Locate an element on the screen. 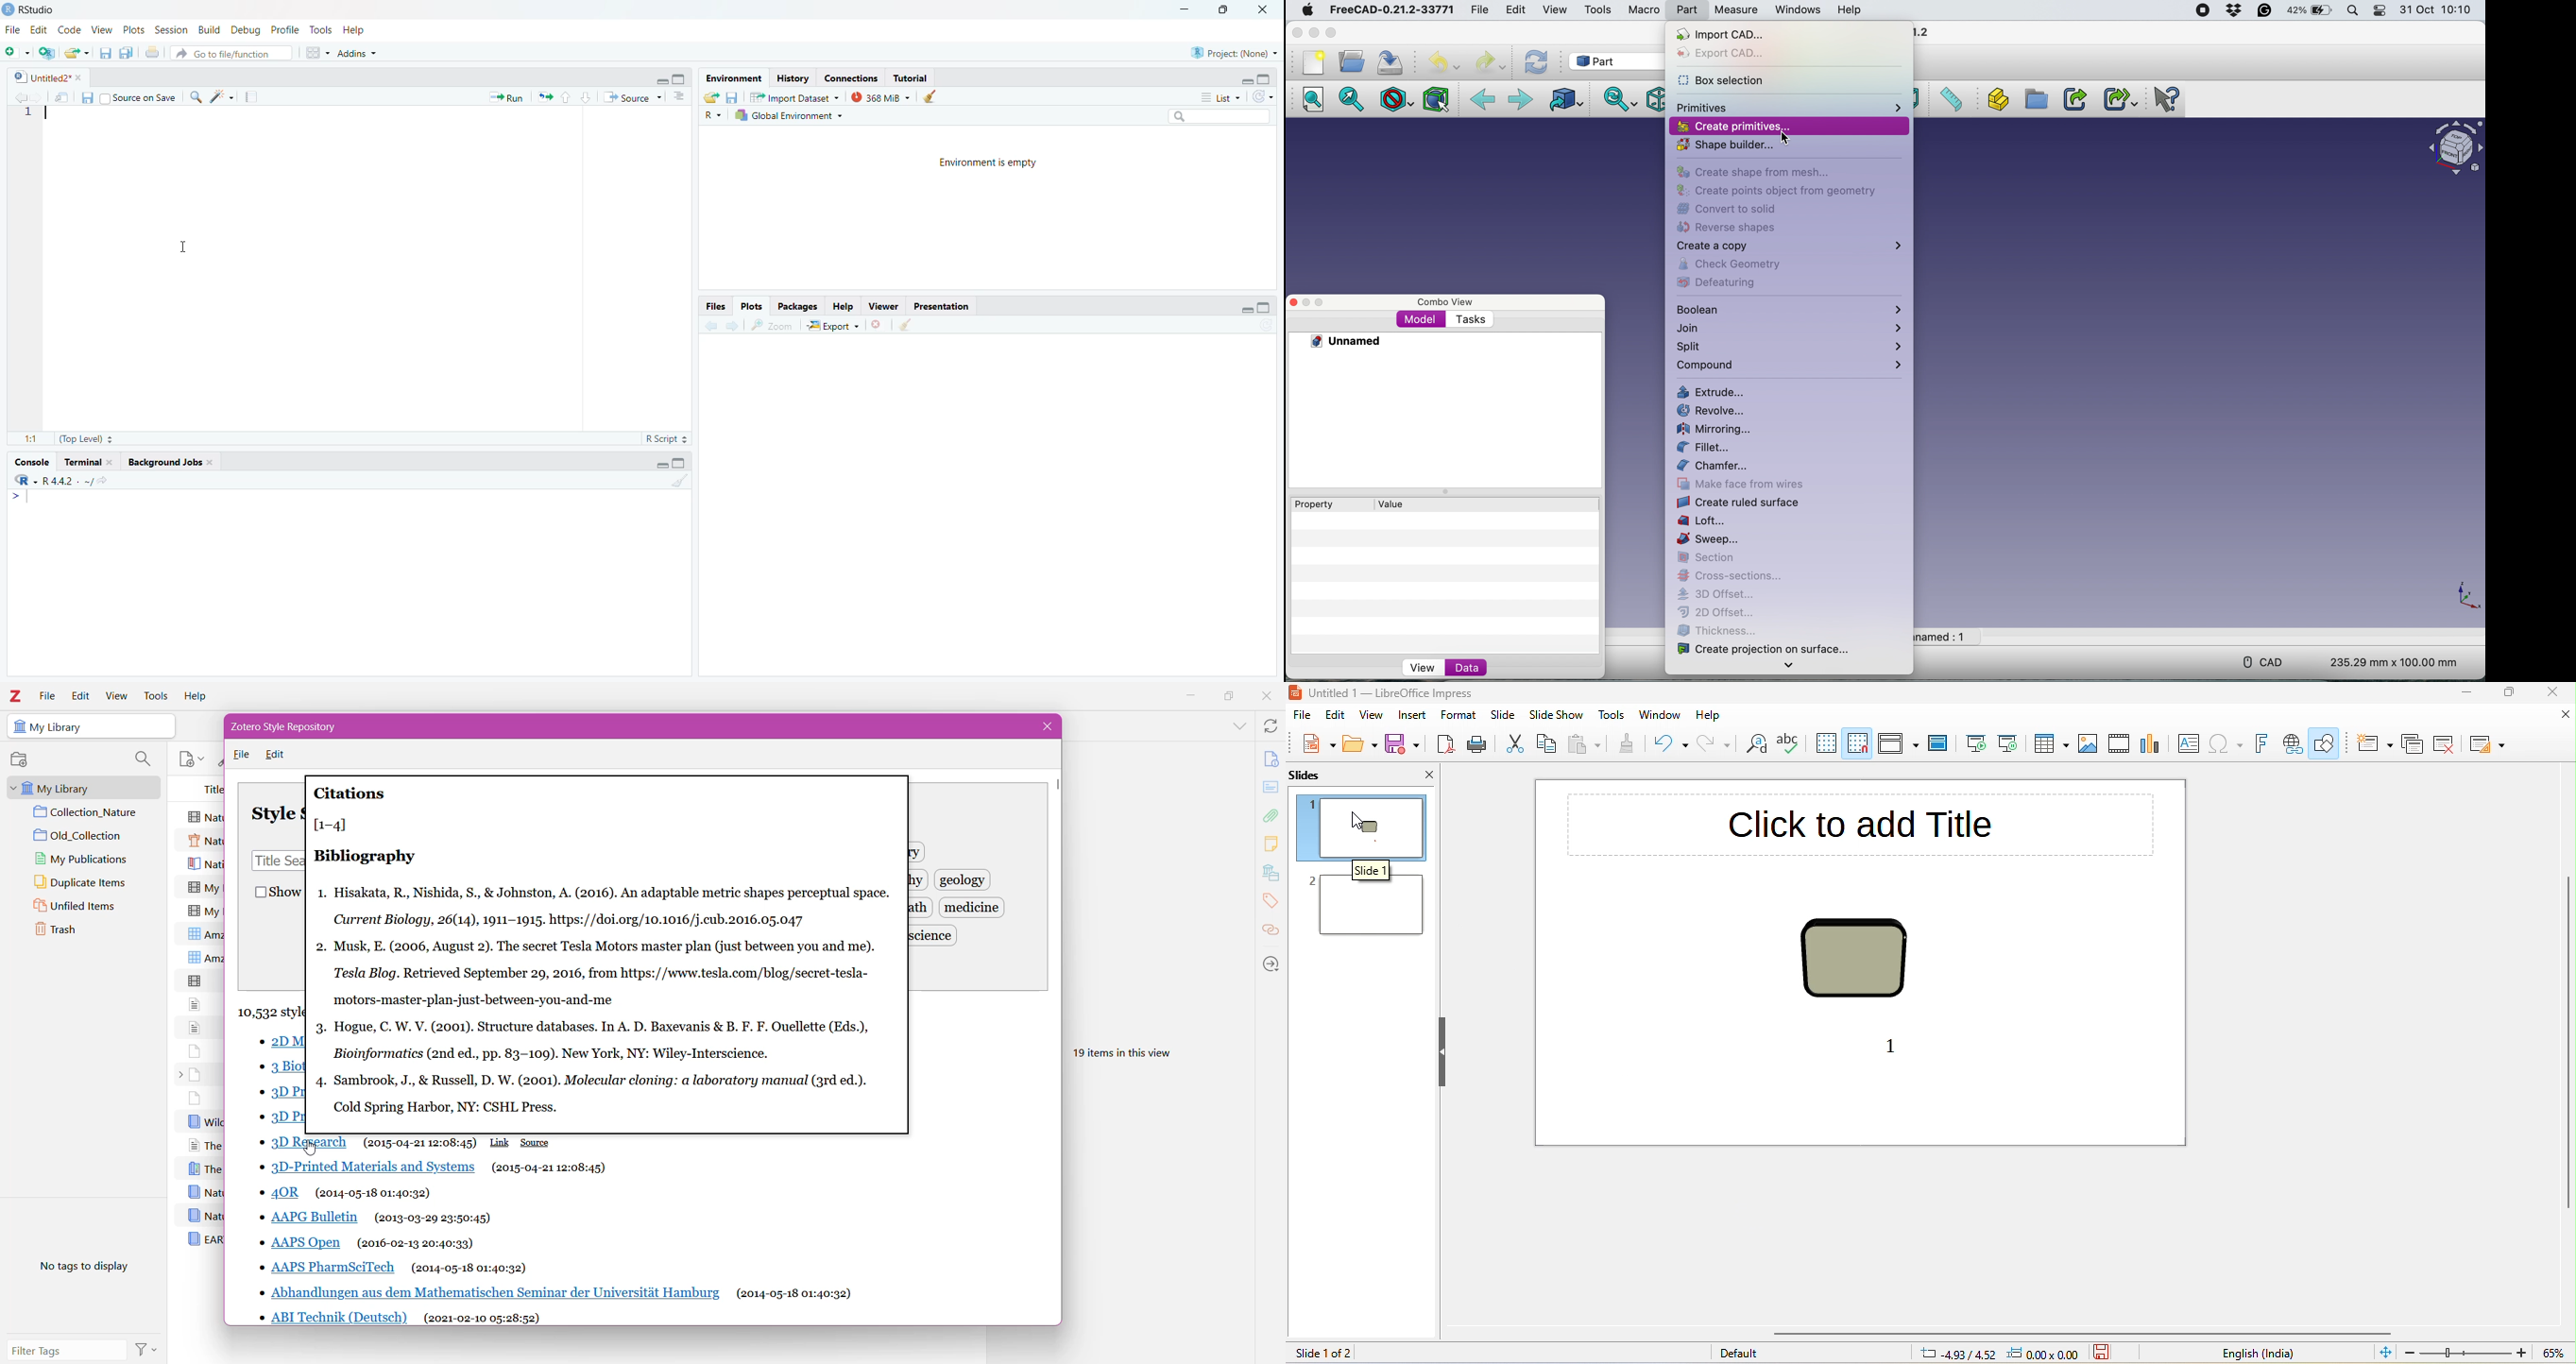  maximise is located at coordinates (1266, 78).